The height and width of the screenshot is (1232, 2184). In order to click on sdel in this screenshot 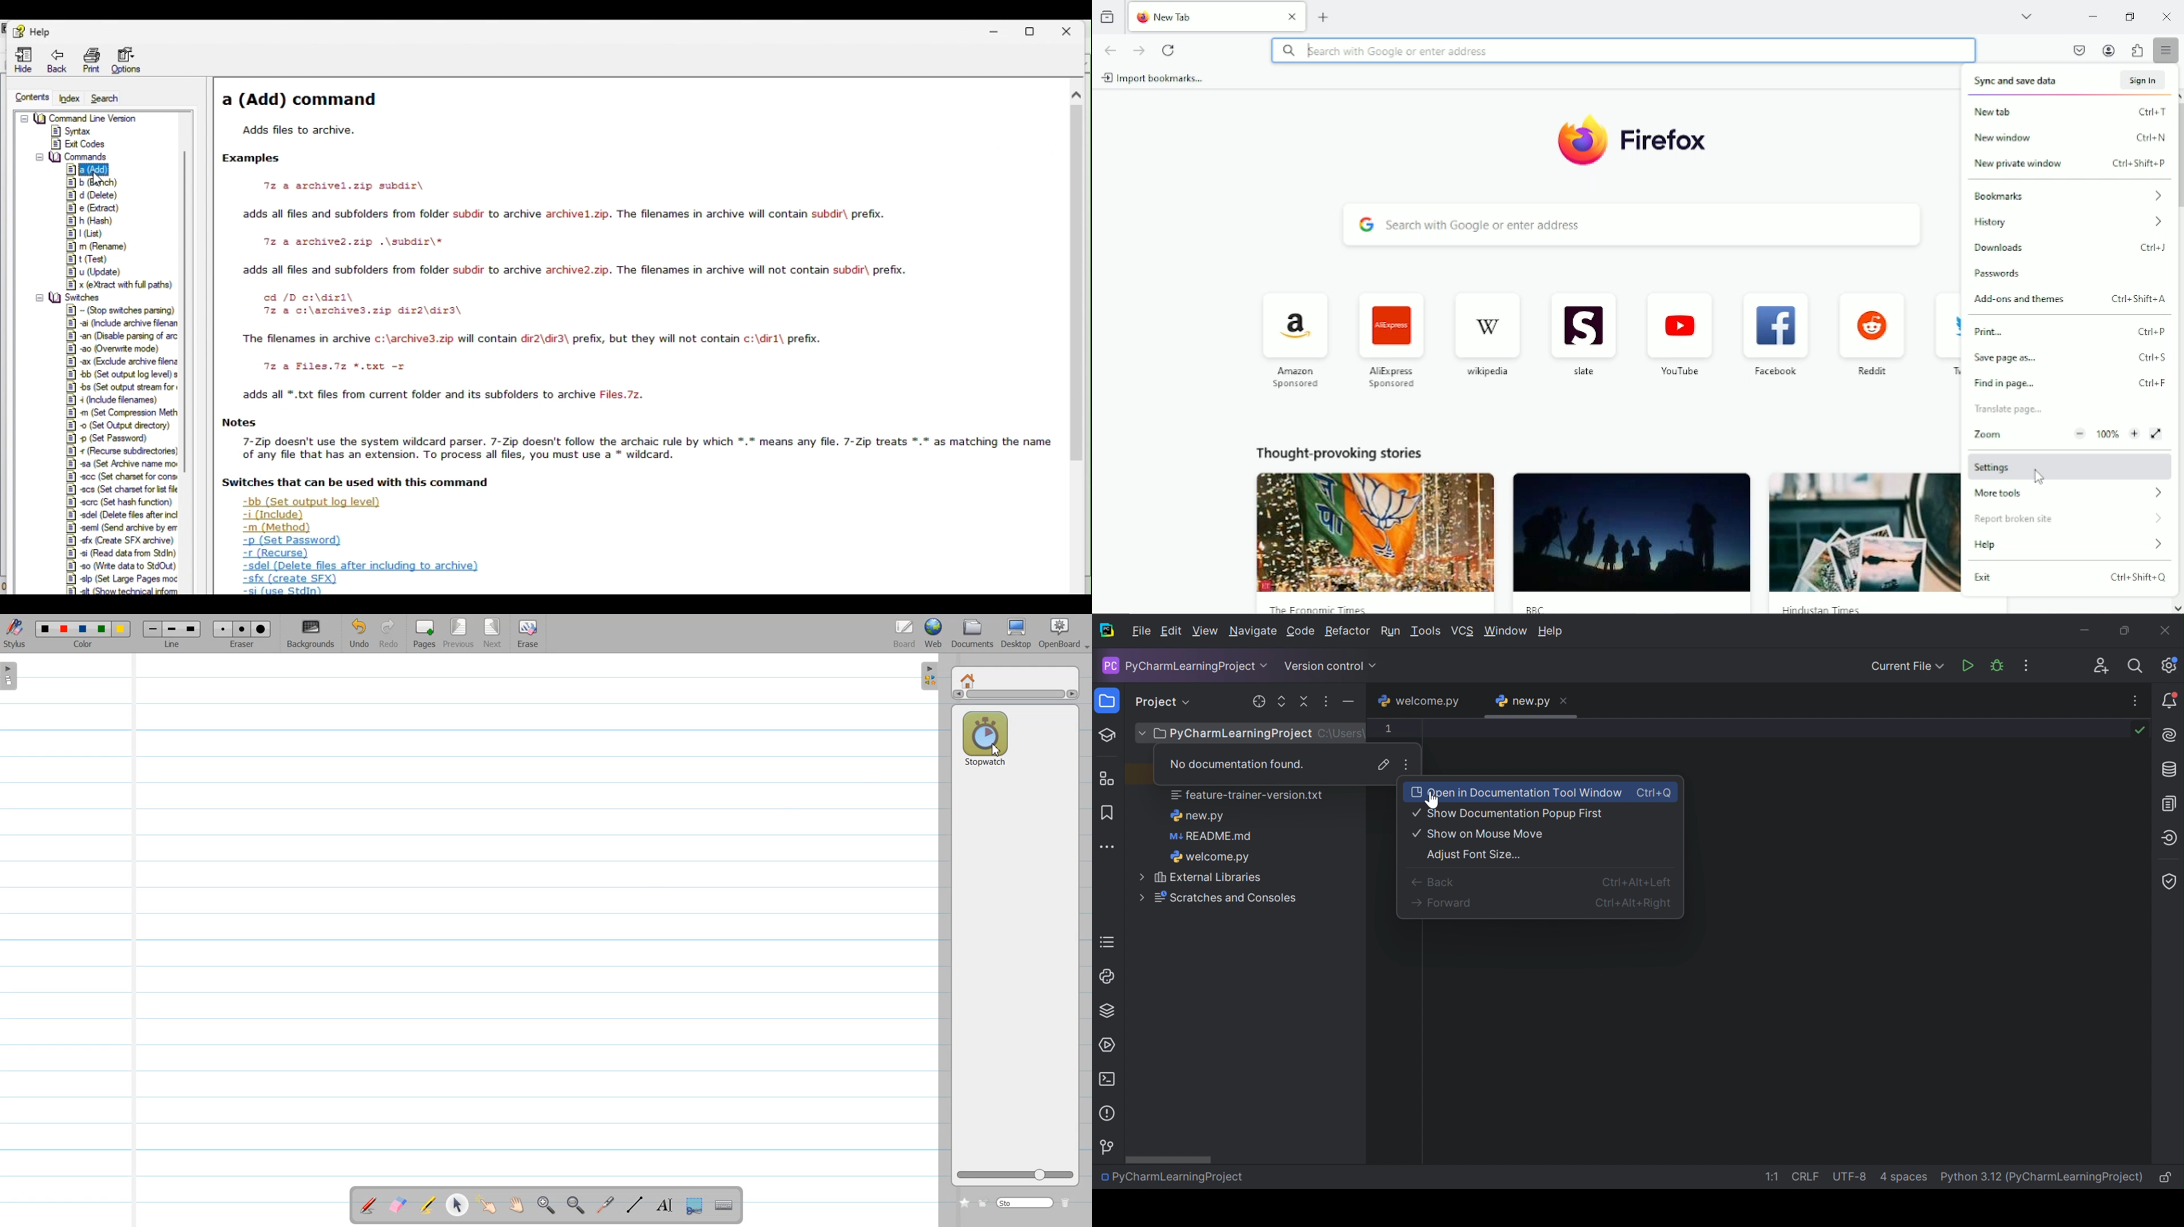, I will do `click(357, 566)`.